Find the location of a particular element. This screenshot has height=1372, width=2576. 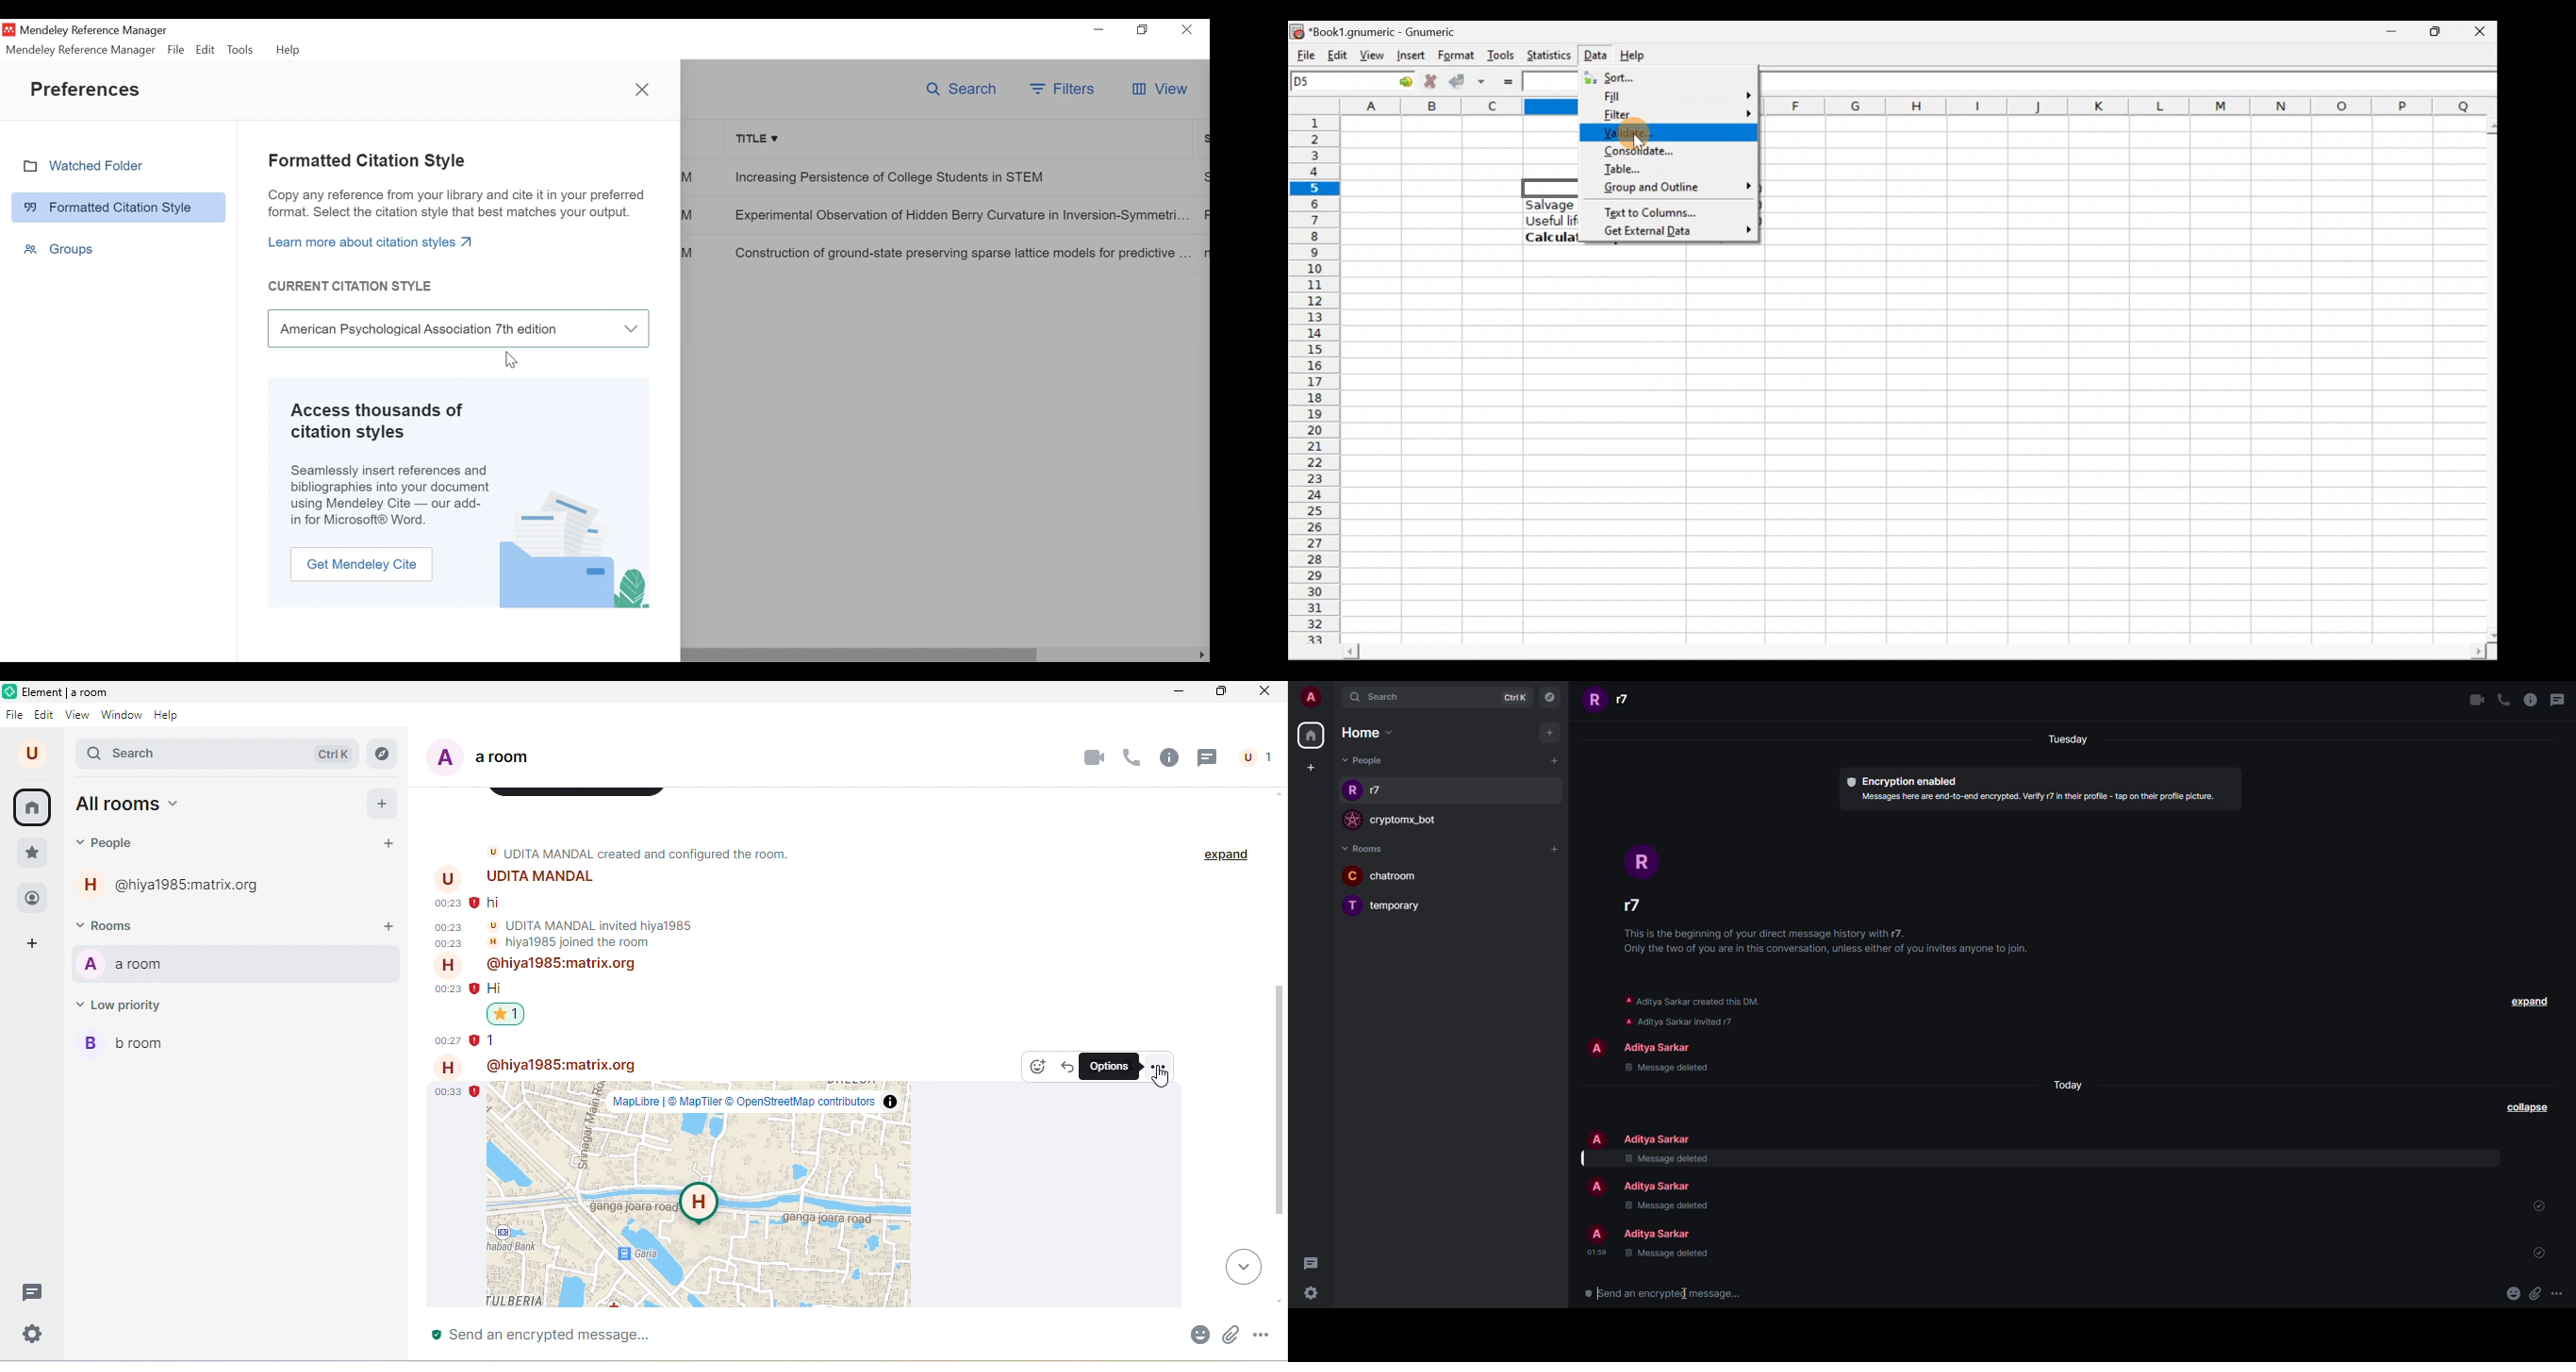

sent is located at coordinates (2538, 1252).